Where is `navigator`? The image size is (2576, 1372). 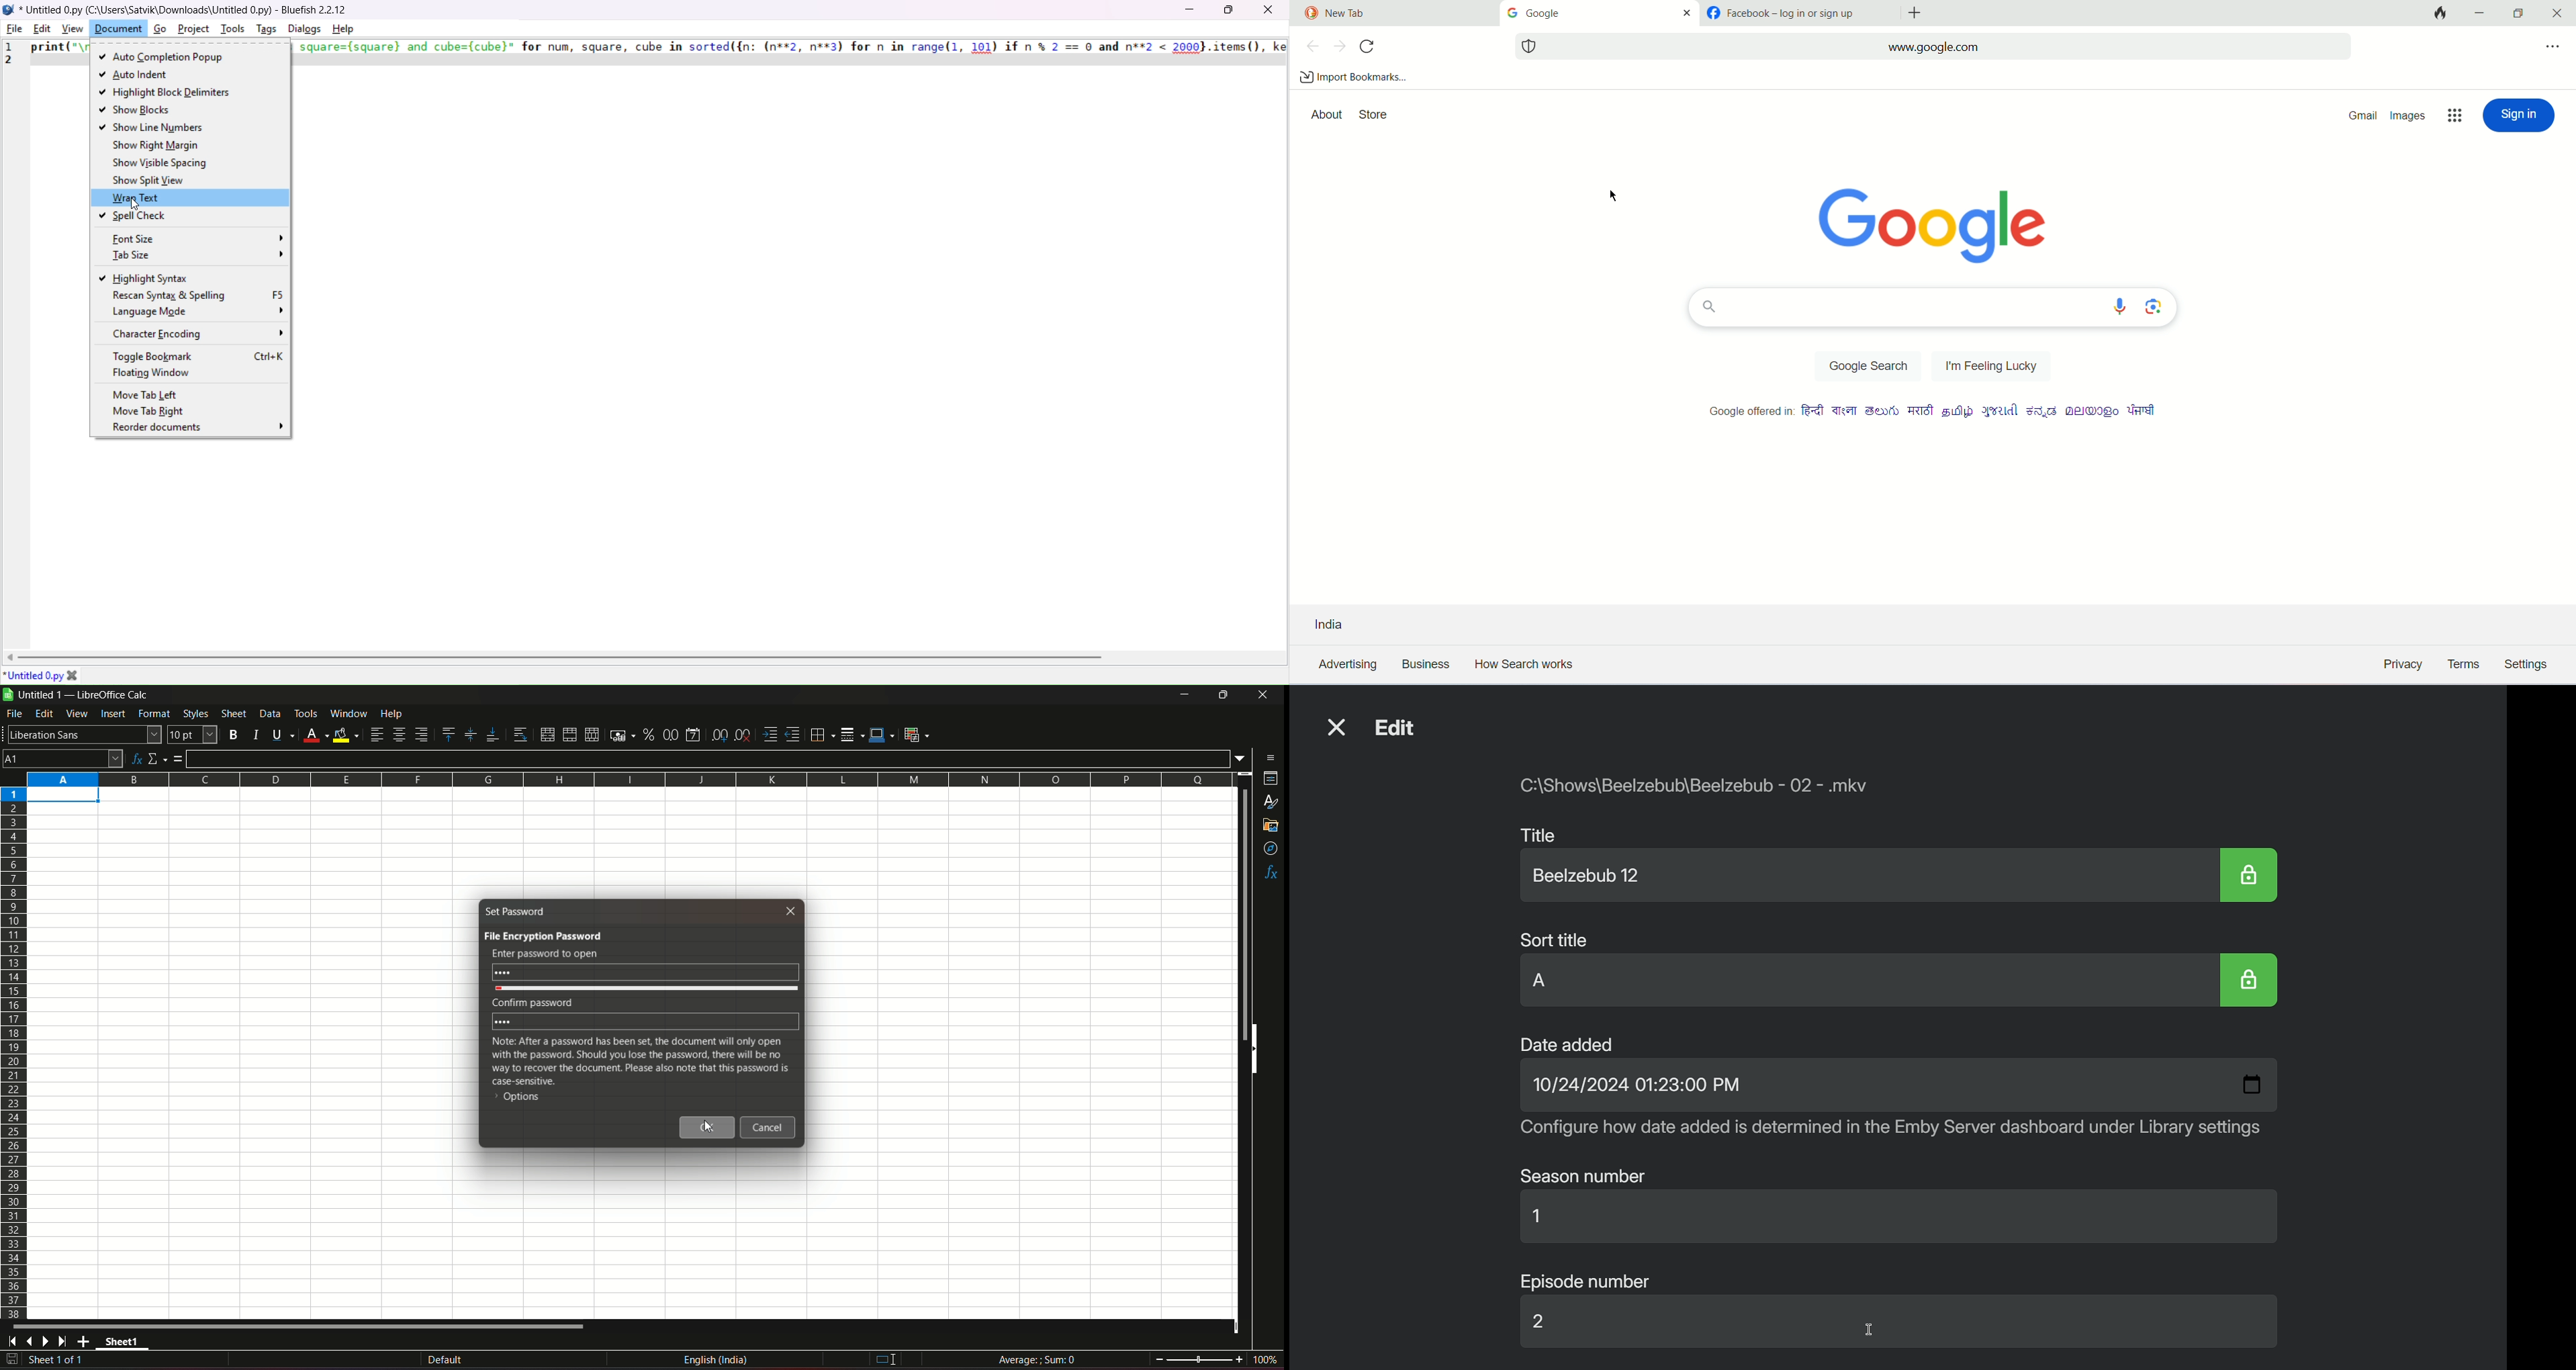
navigator is located at coordinates (1270, 848).